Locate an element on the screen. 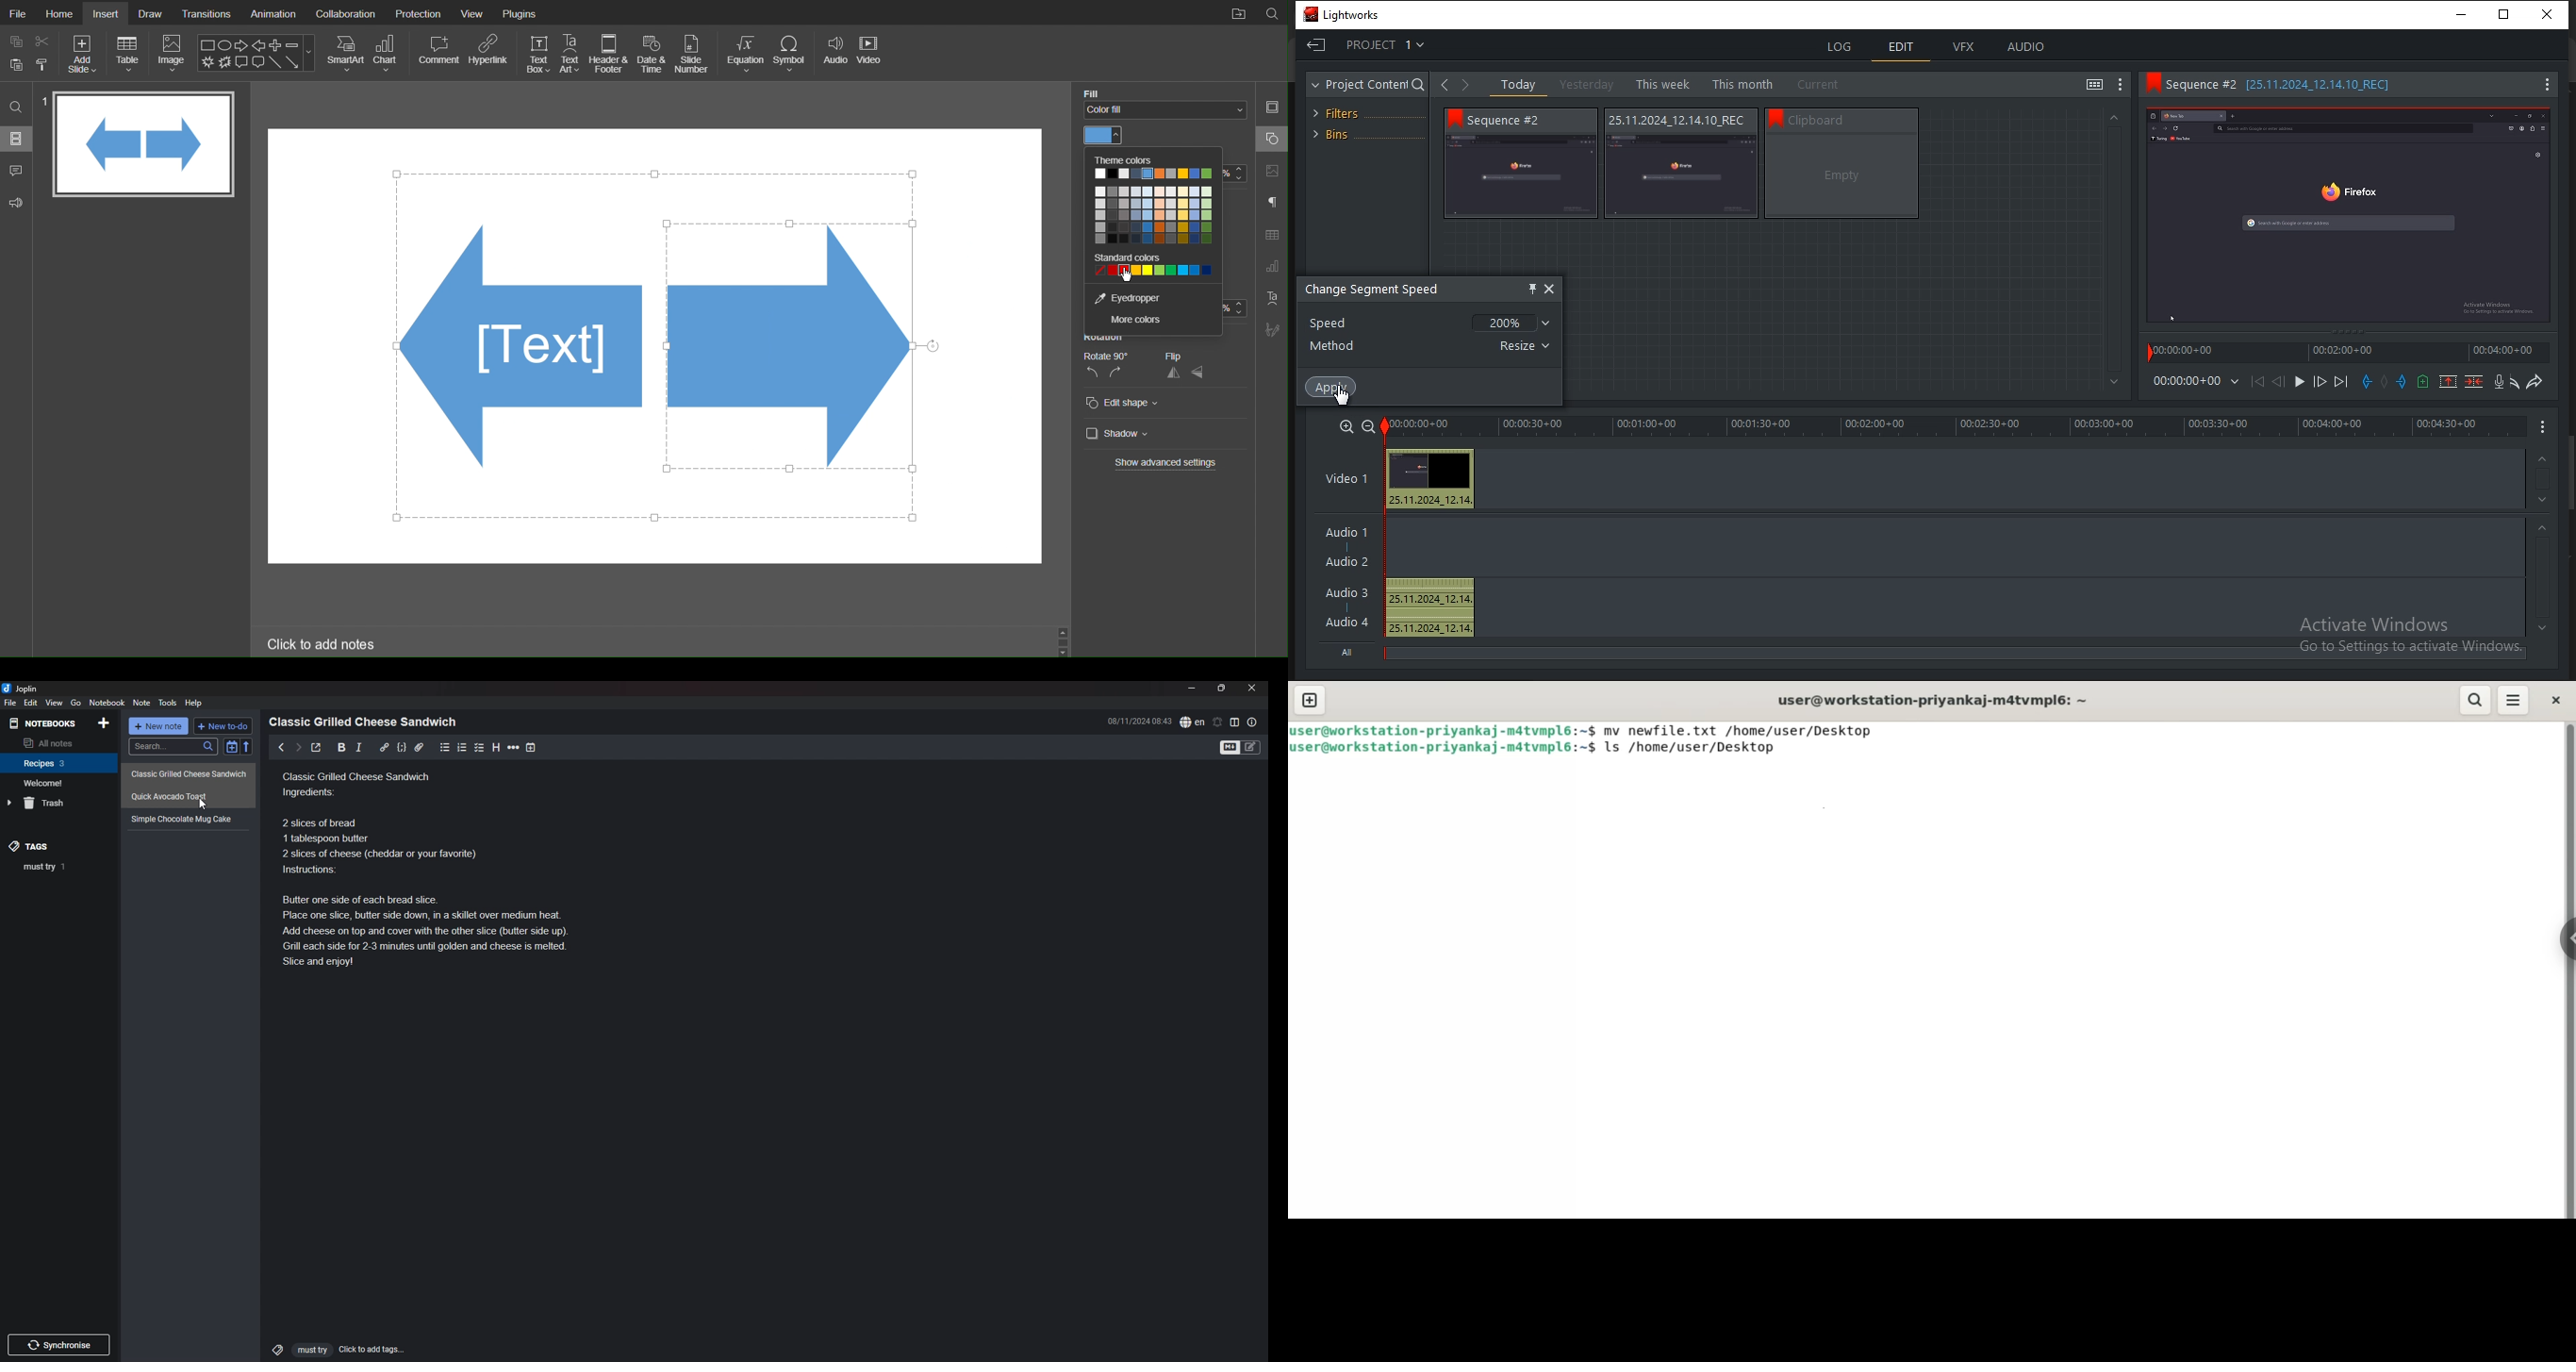  time stamp is located at coordinates (2185, 353).